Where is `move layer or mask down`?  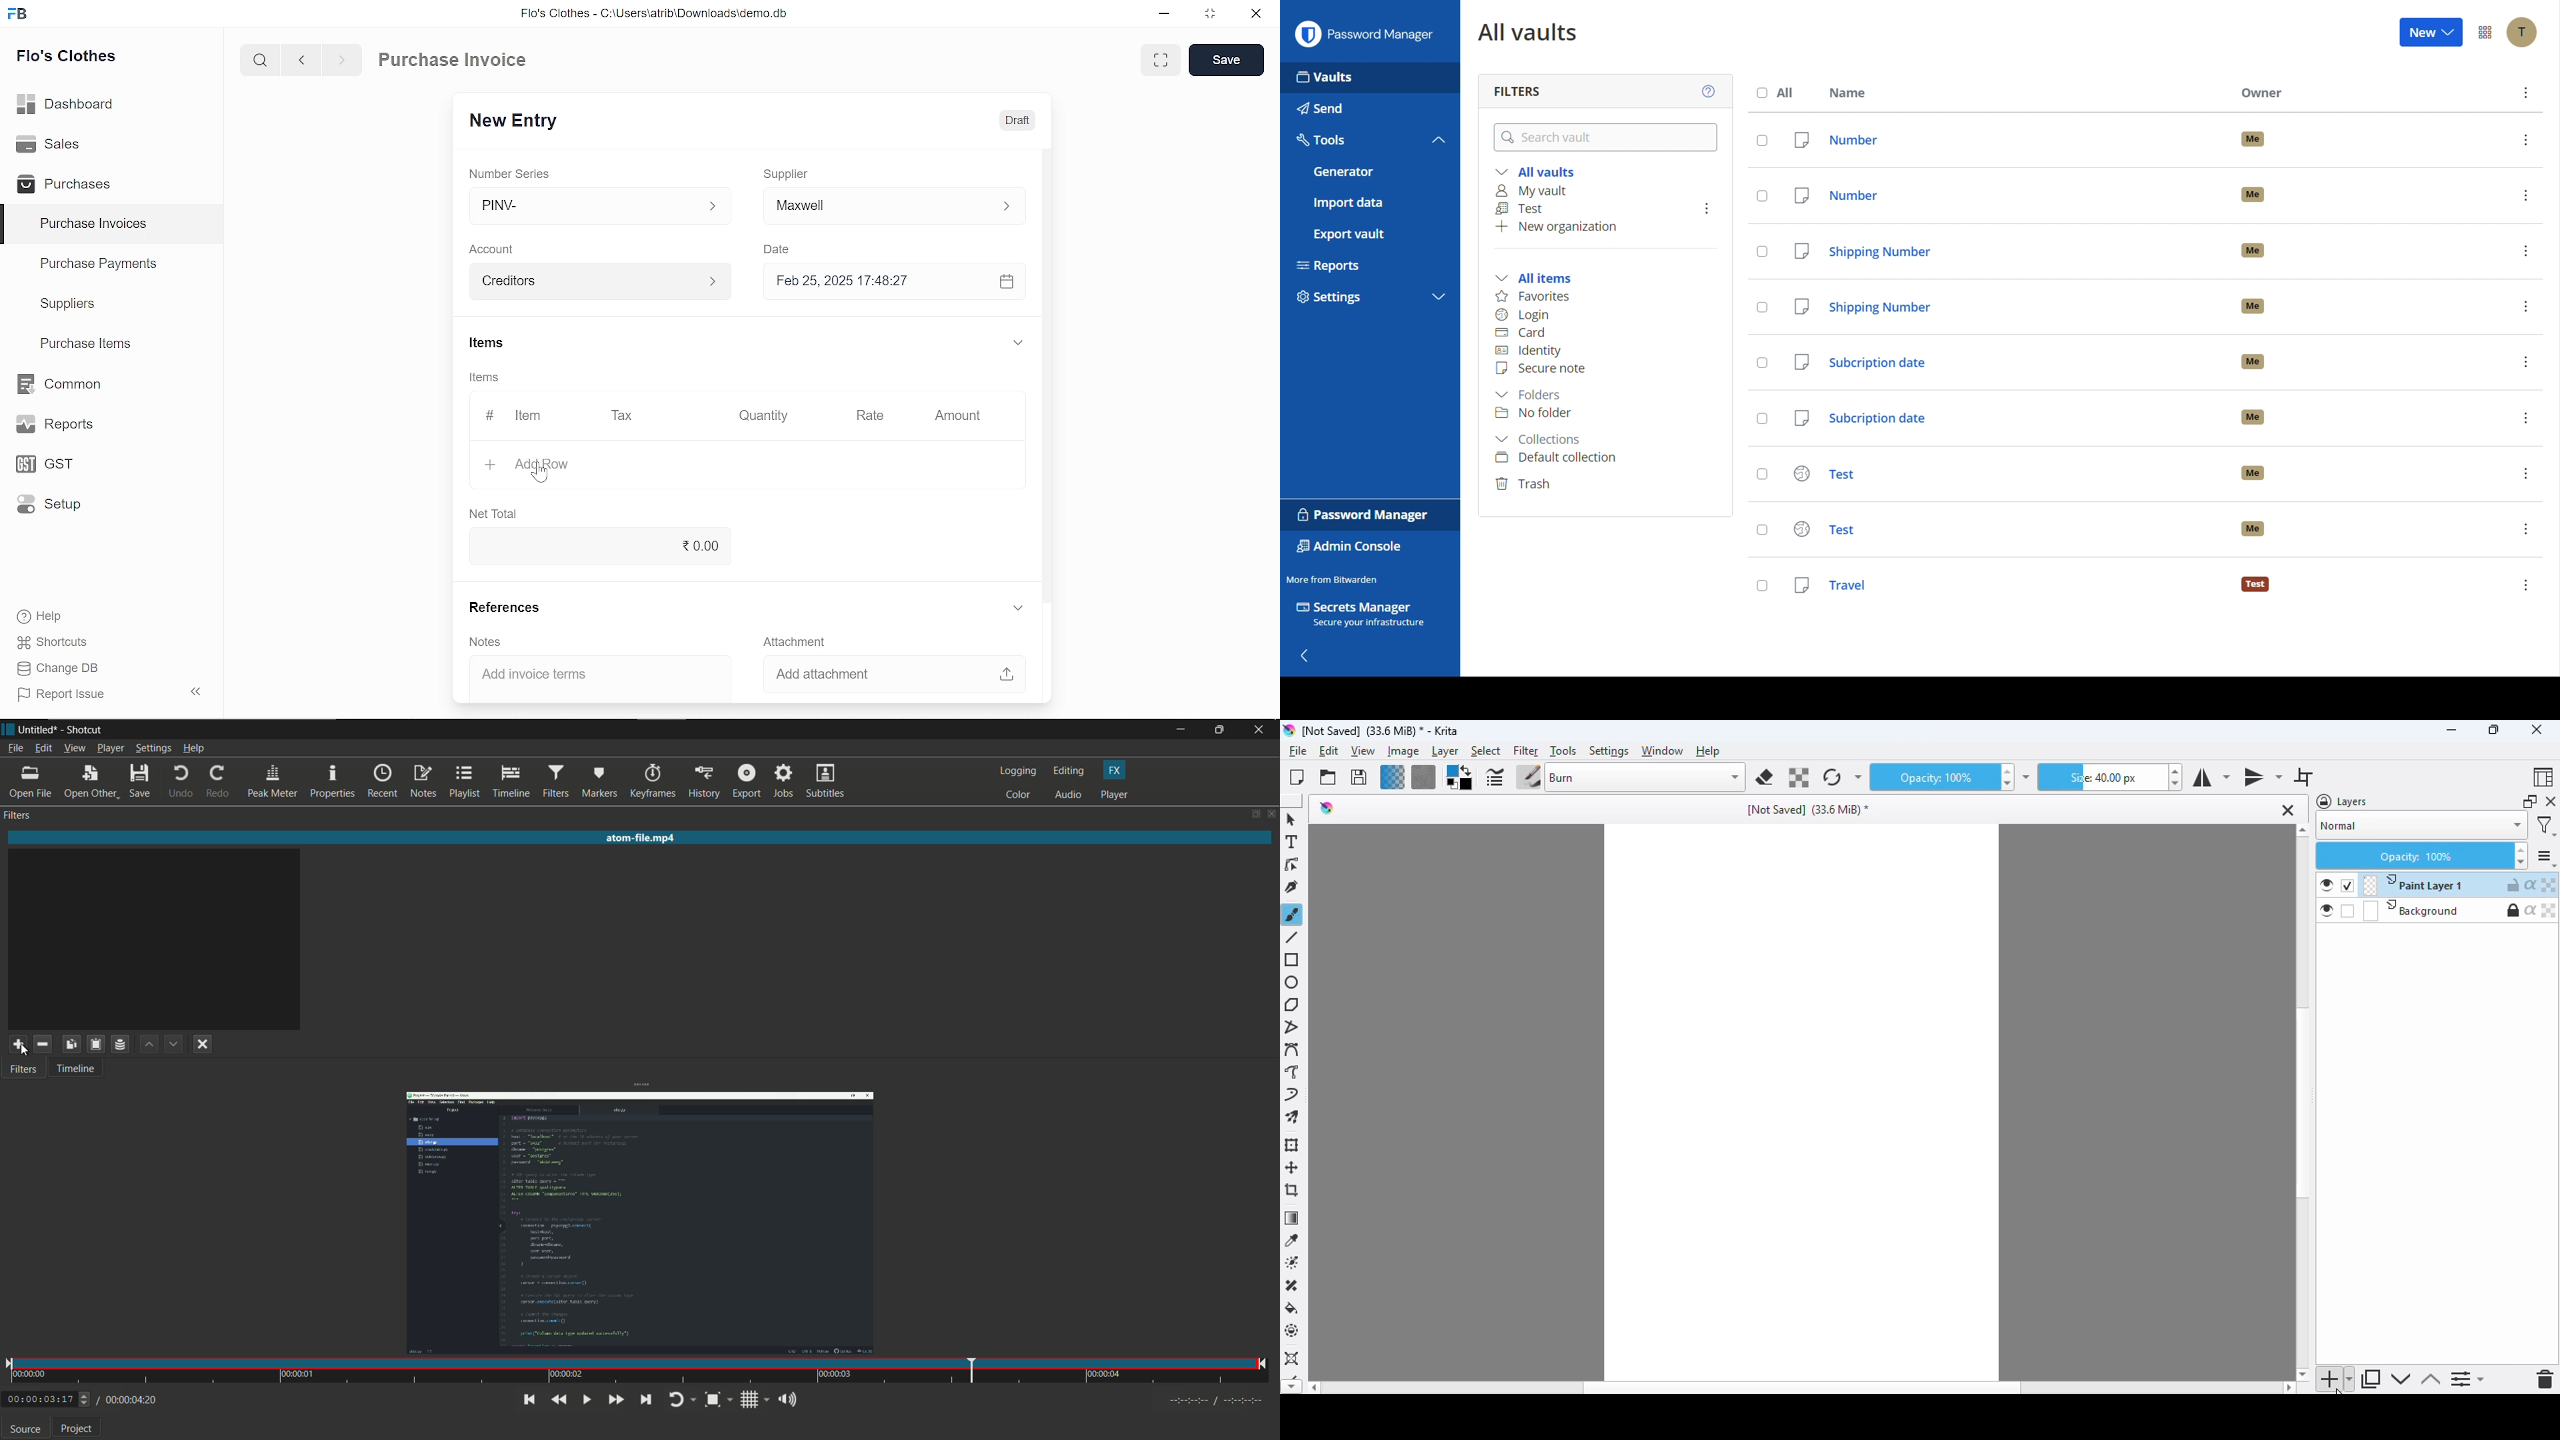 move layer or mask down is located at coordinates (2399, 1380).